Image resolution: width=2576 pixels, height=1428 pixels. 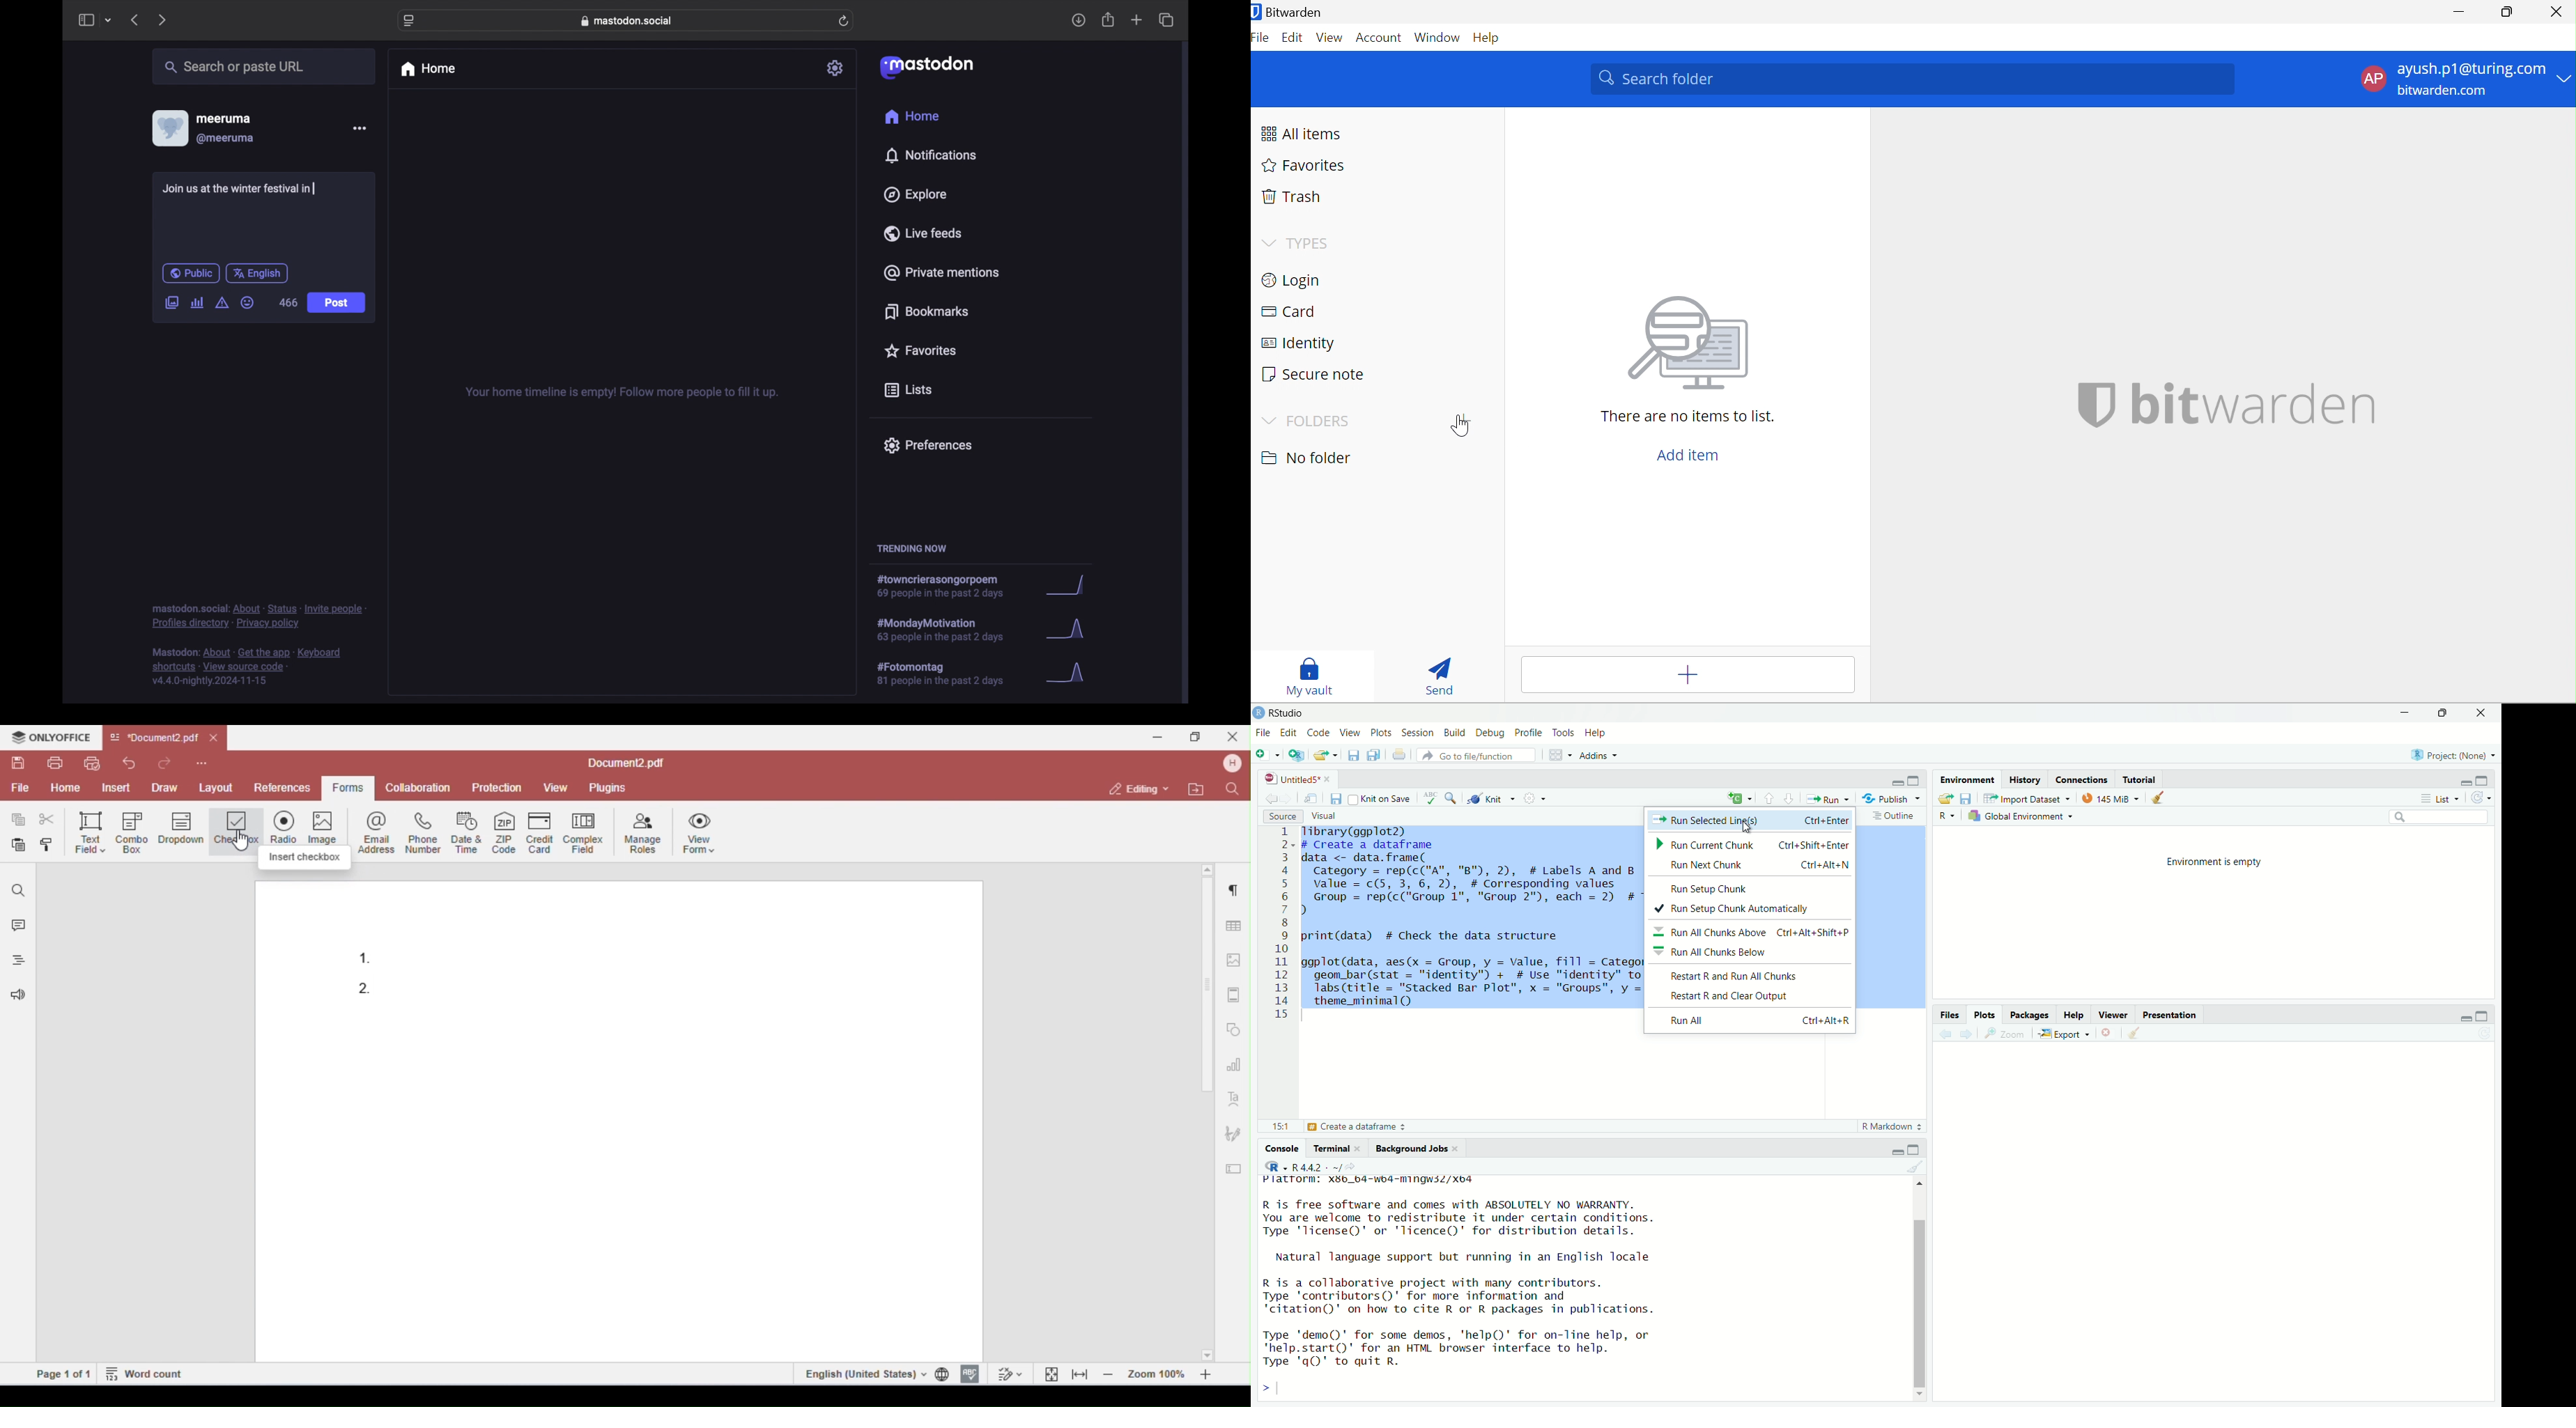 I want to click on hashtag trend, so click(x=949, y=629).